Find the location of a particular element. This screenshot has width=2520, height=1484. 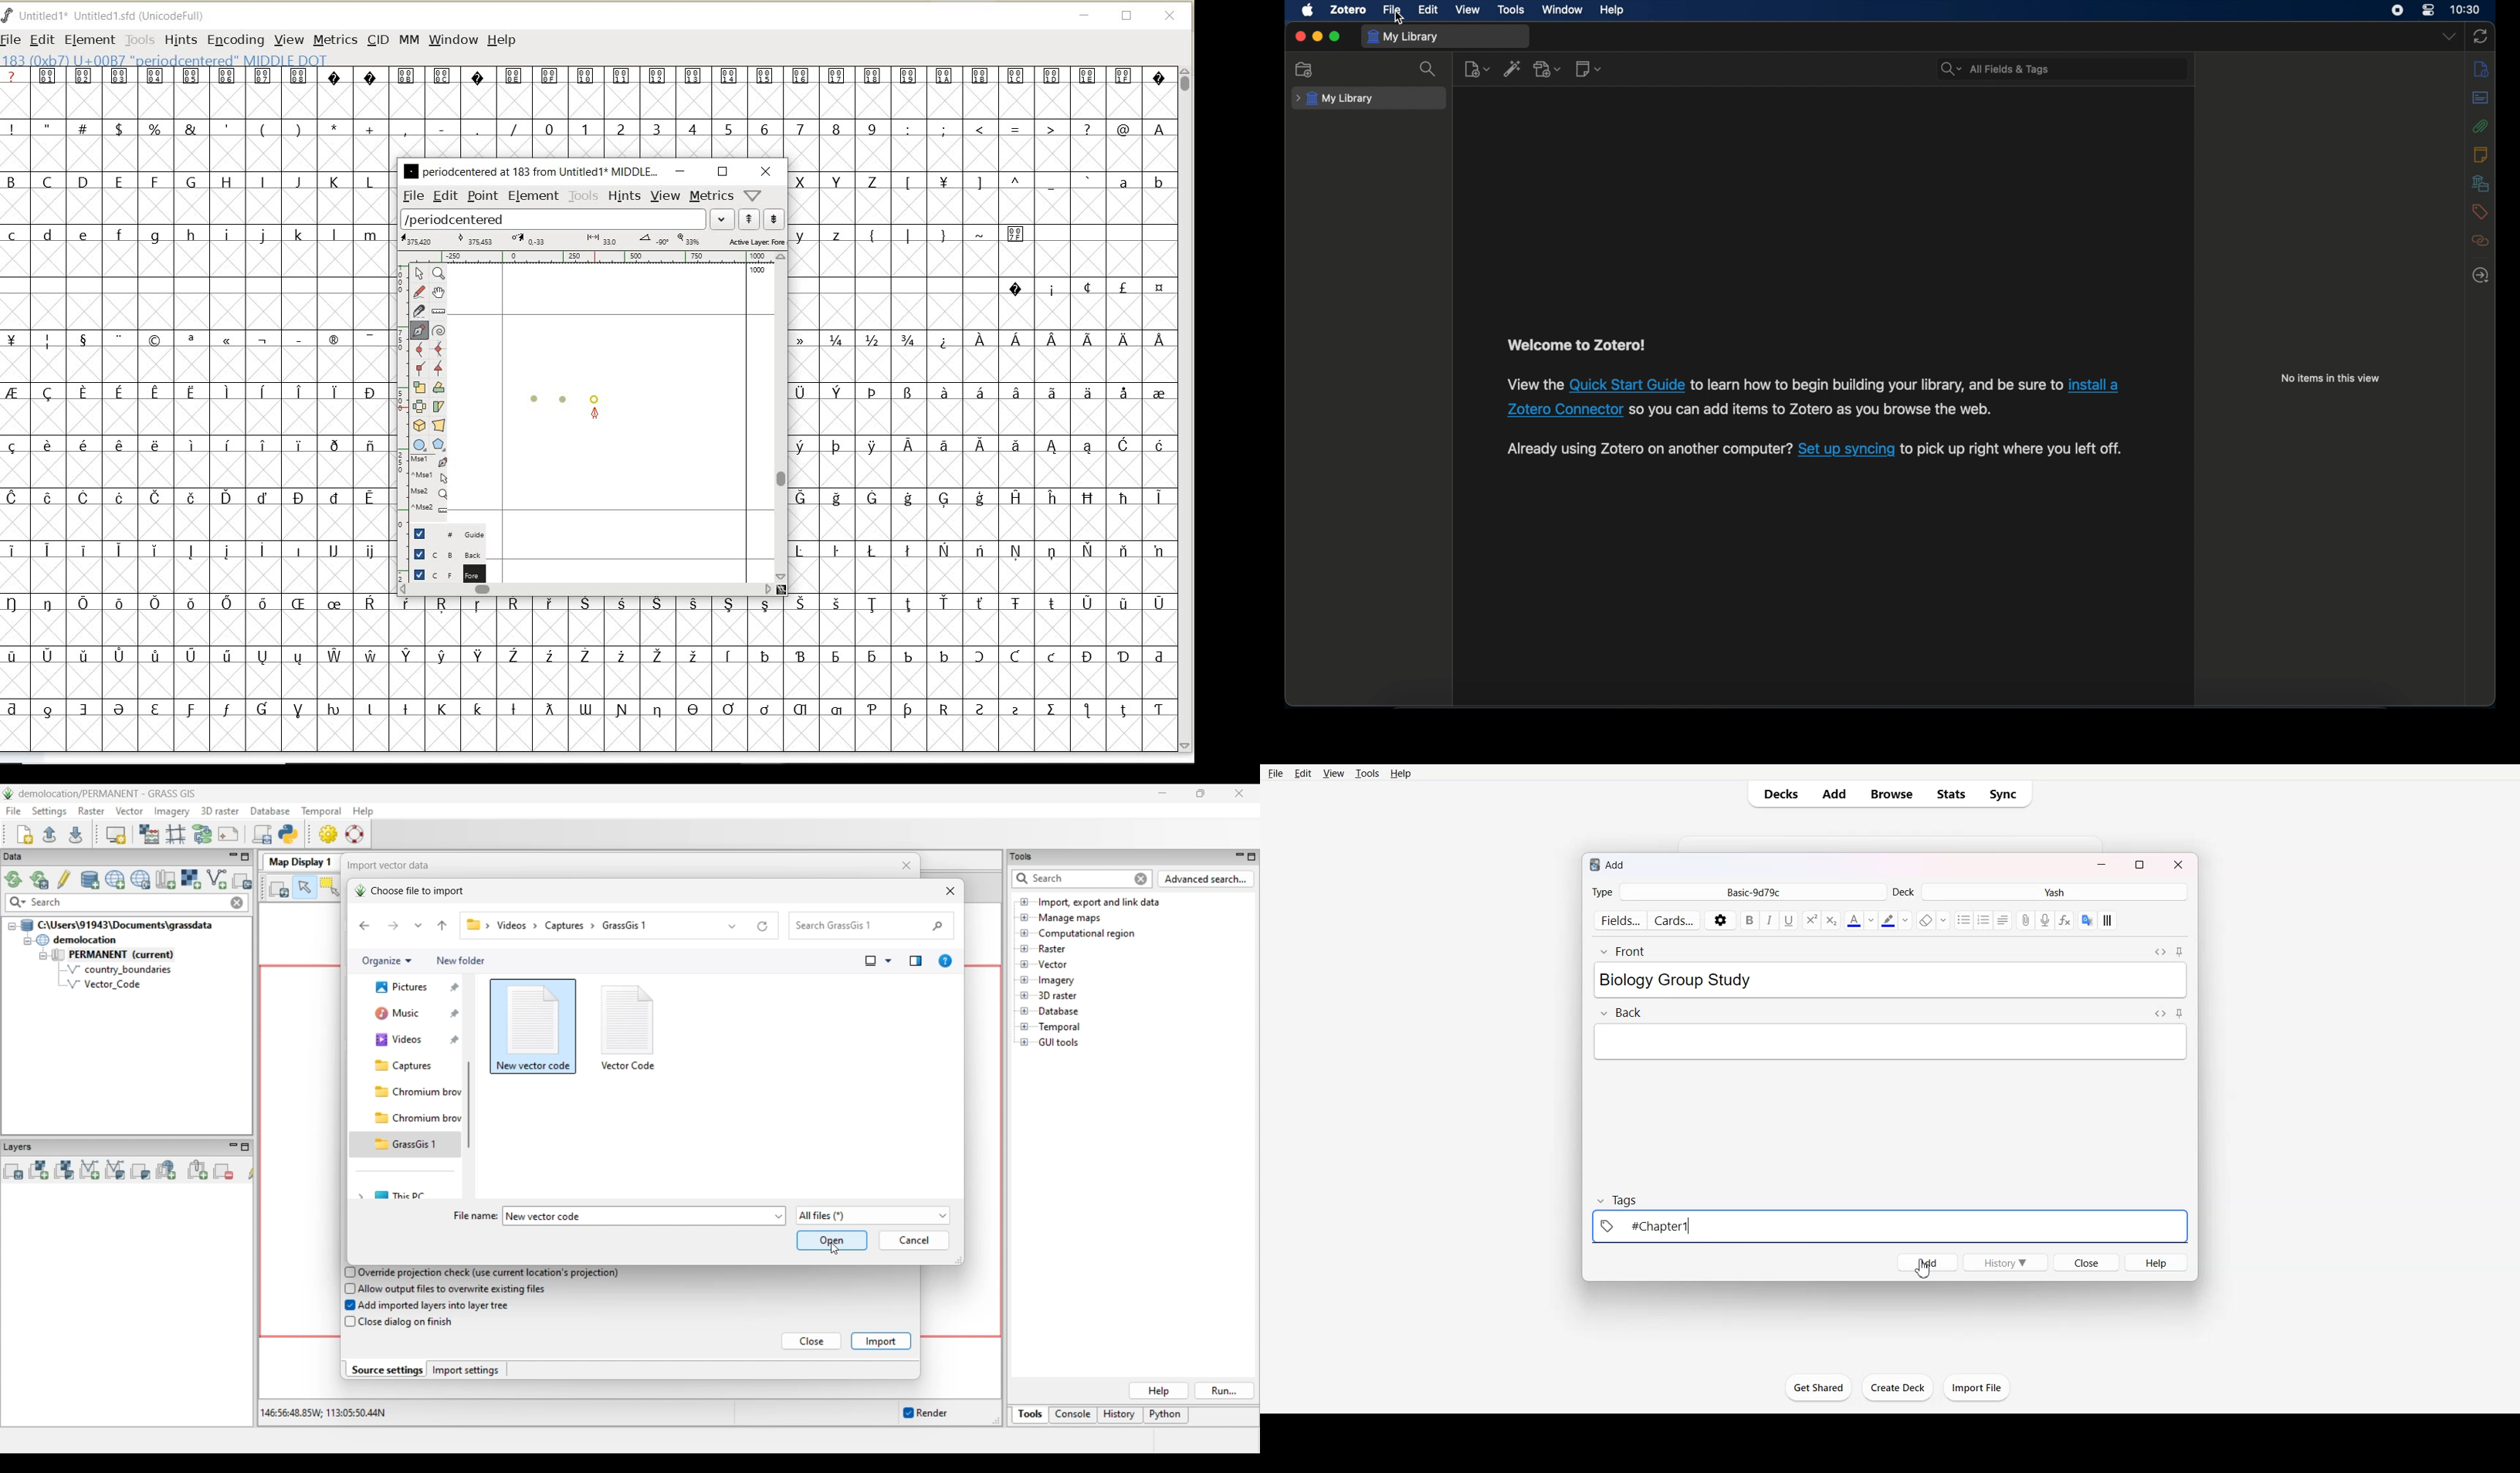

set up is located at coordinates (1847, 450).